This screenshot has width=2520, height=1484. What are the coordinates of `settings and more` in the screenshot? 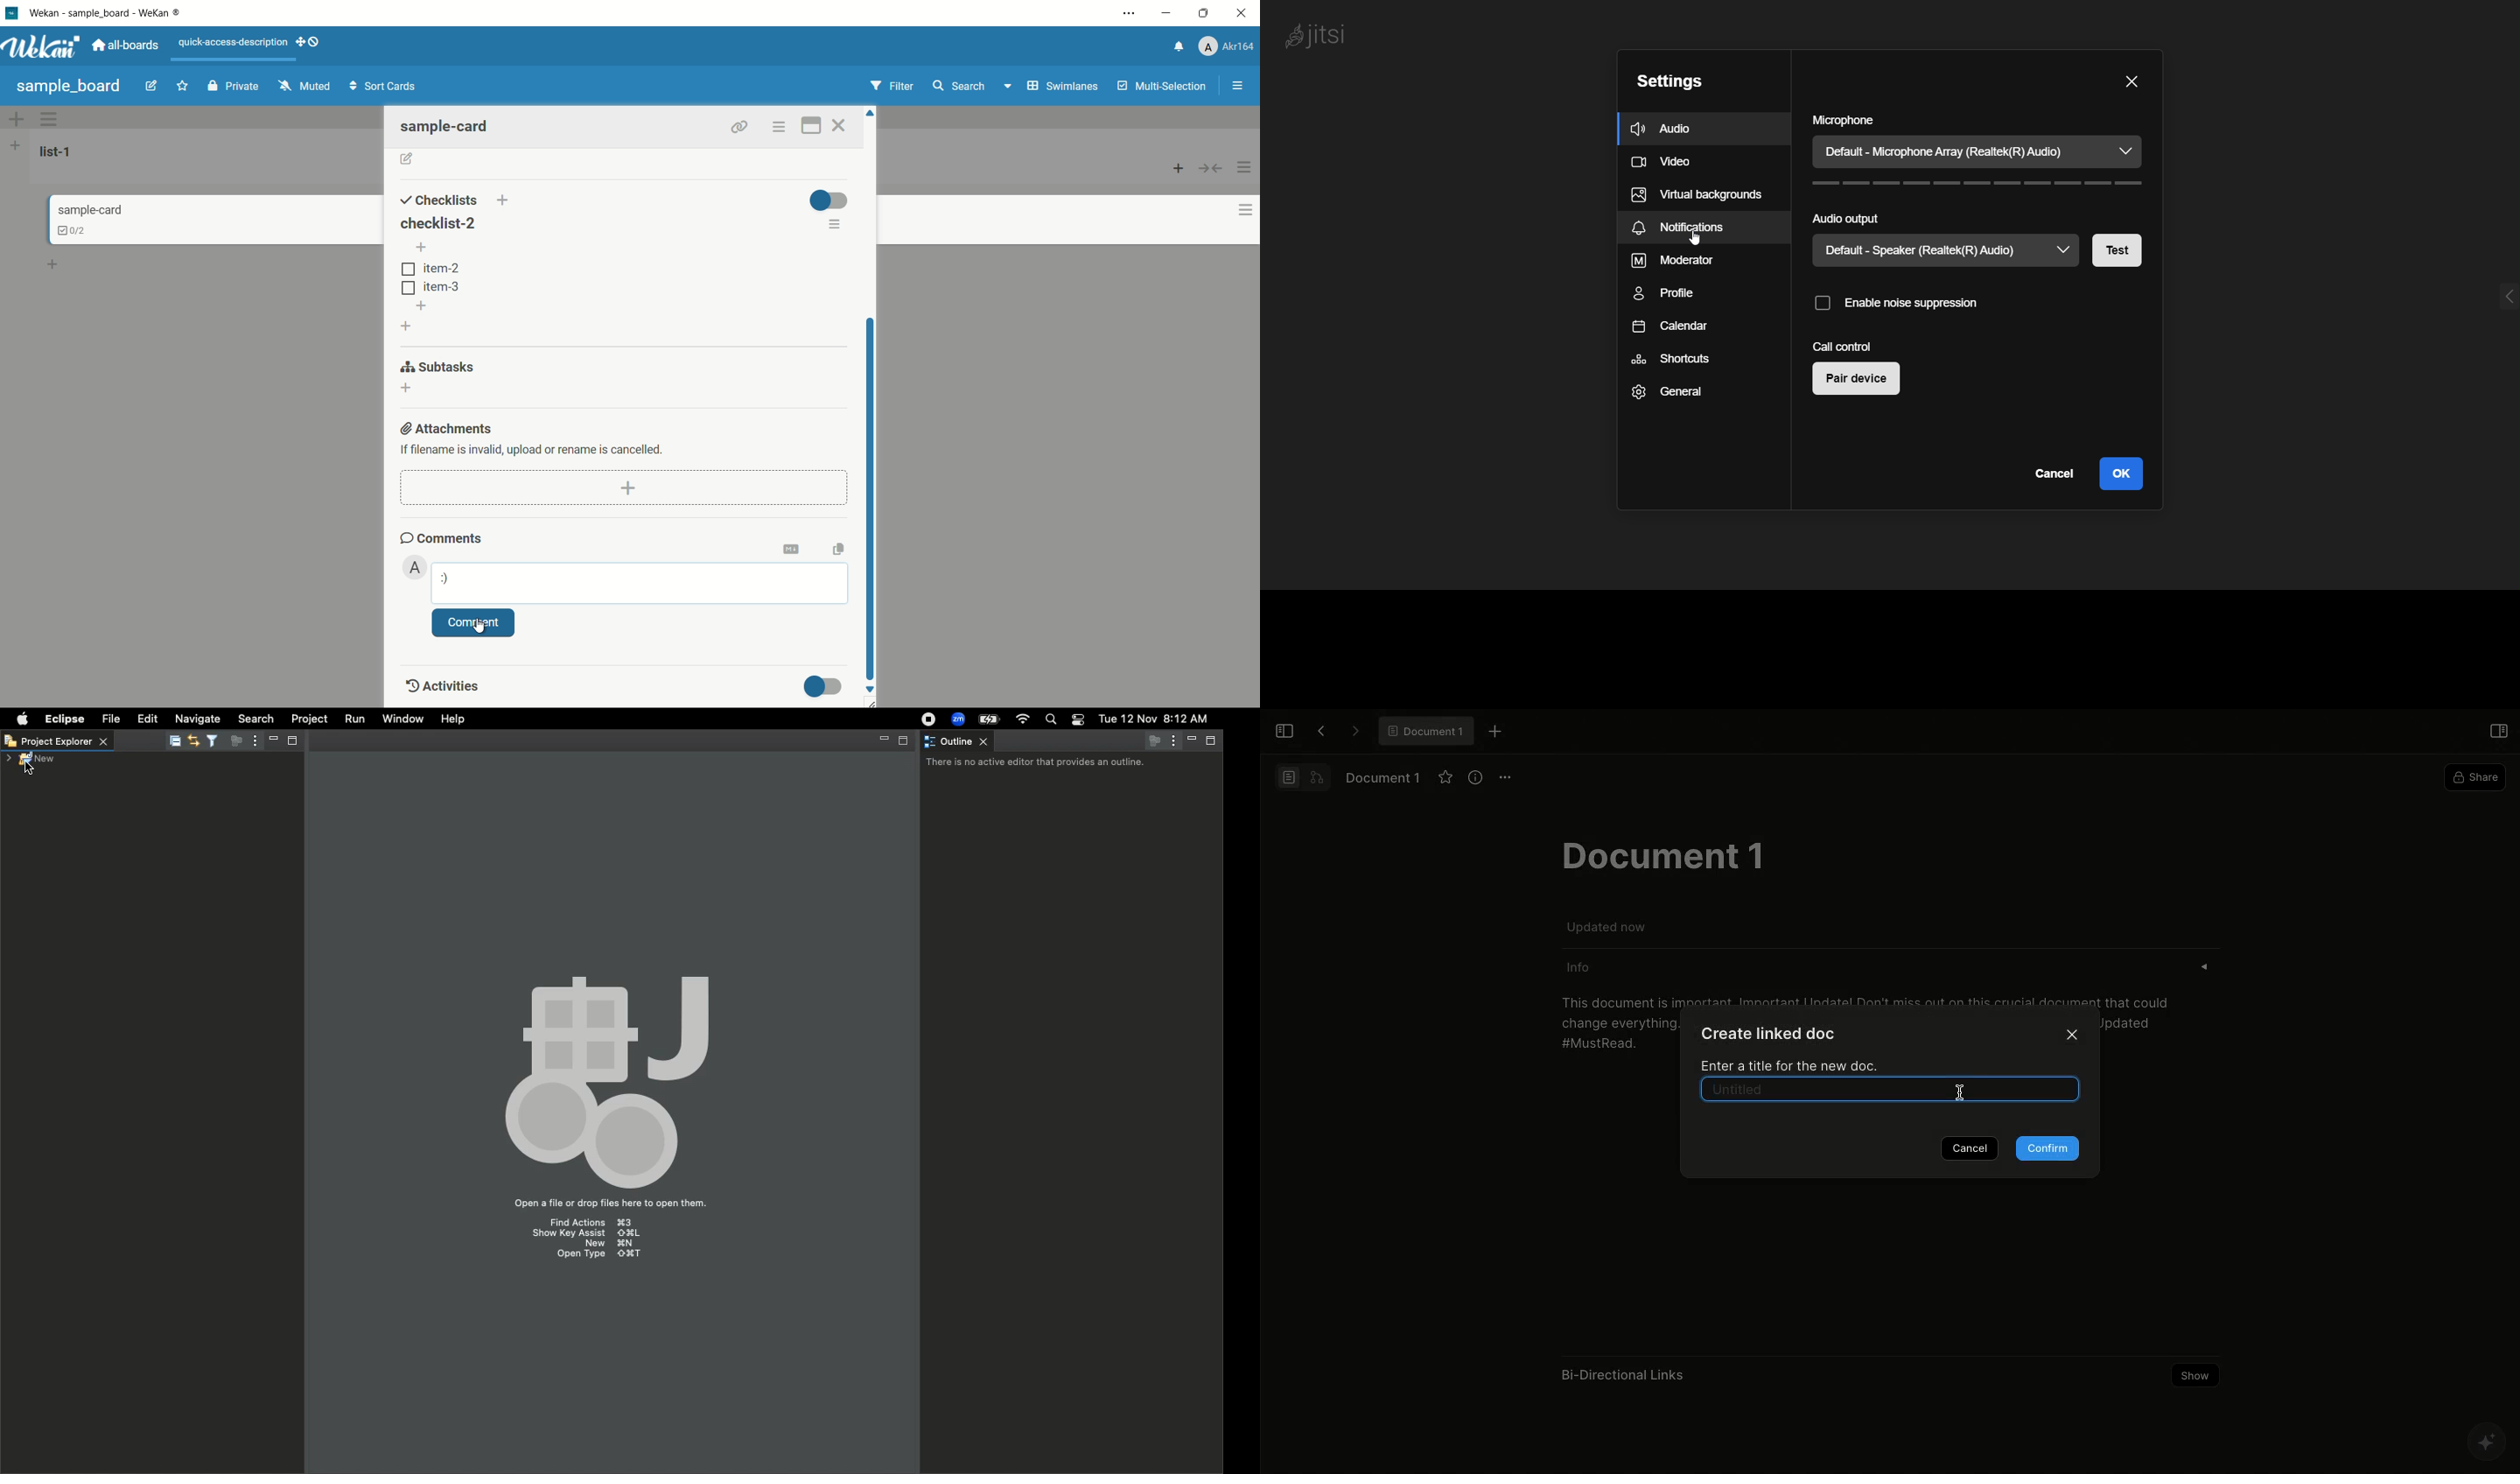 It's located at (1129, 12).